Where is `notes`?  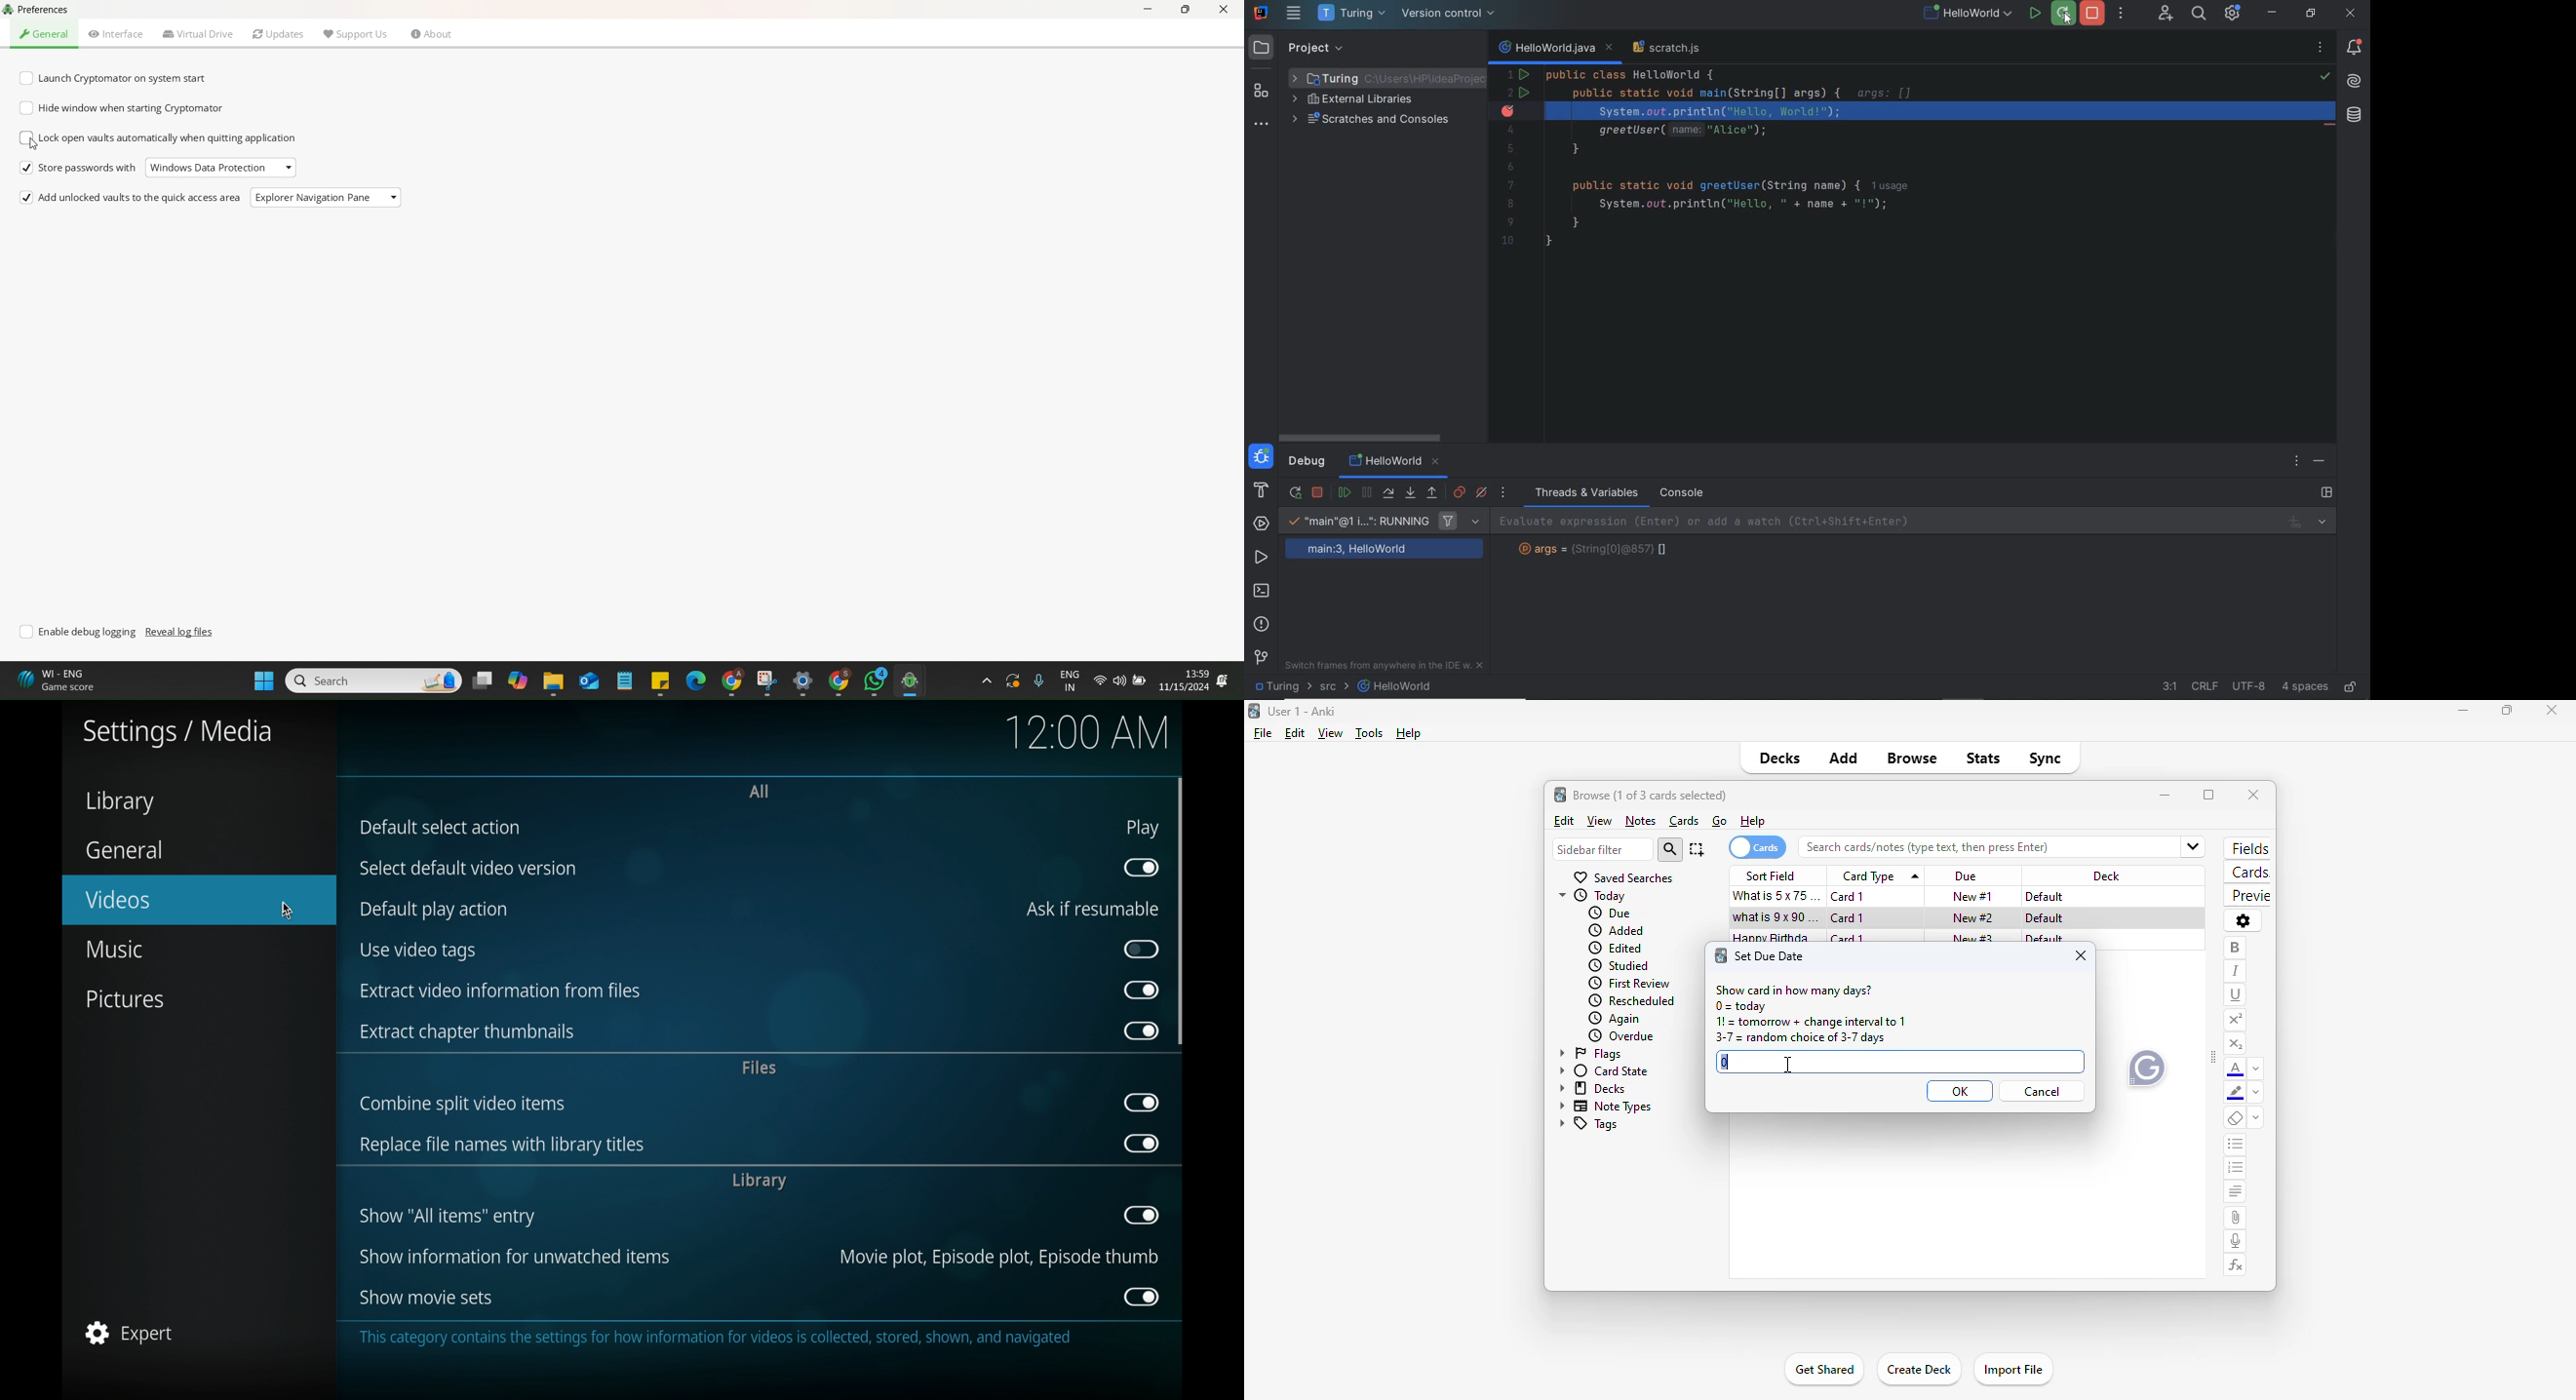
notes is located at coordinates (1641, 821).